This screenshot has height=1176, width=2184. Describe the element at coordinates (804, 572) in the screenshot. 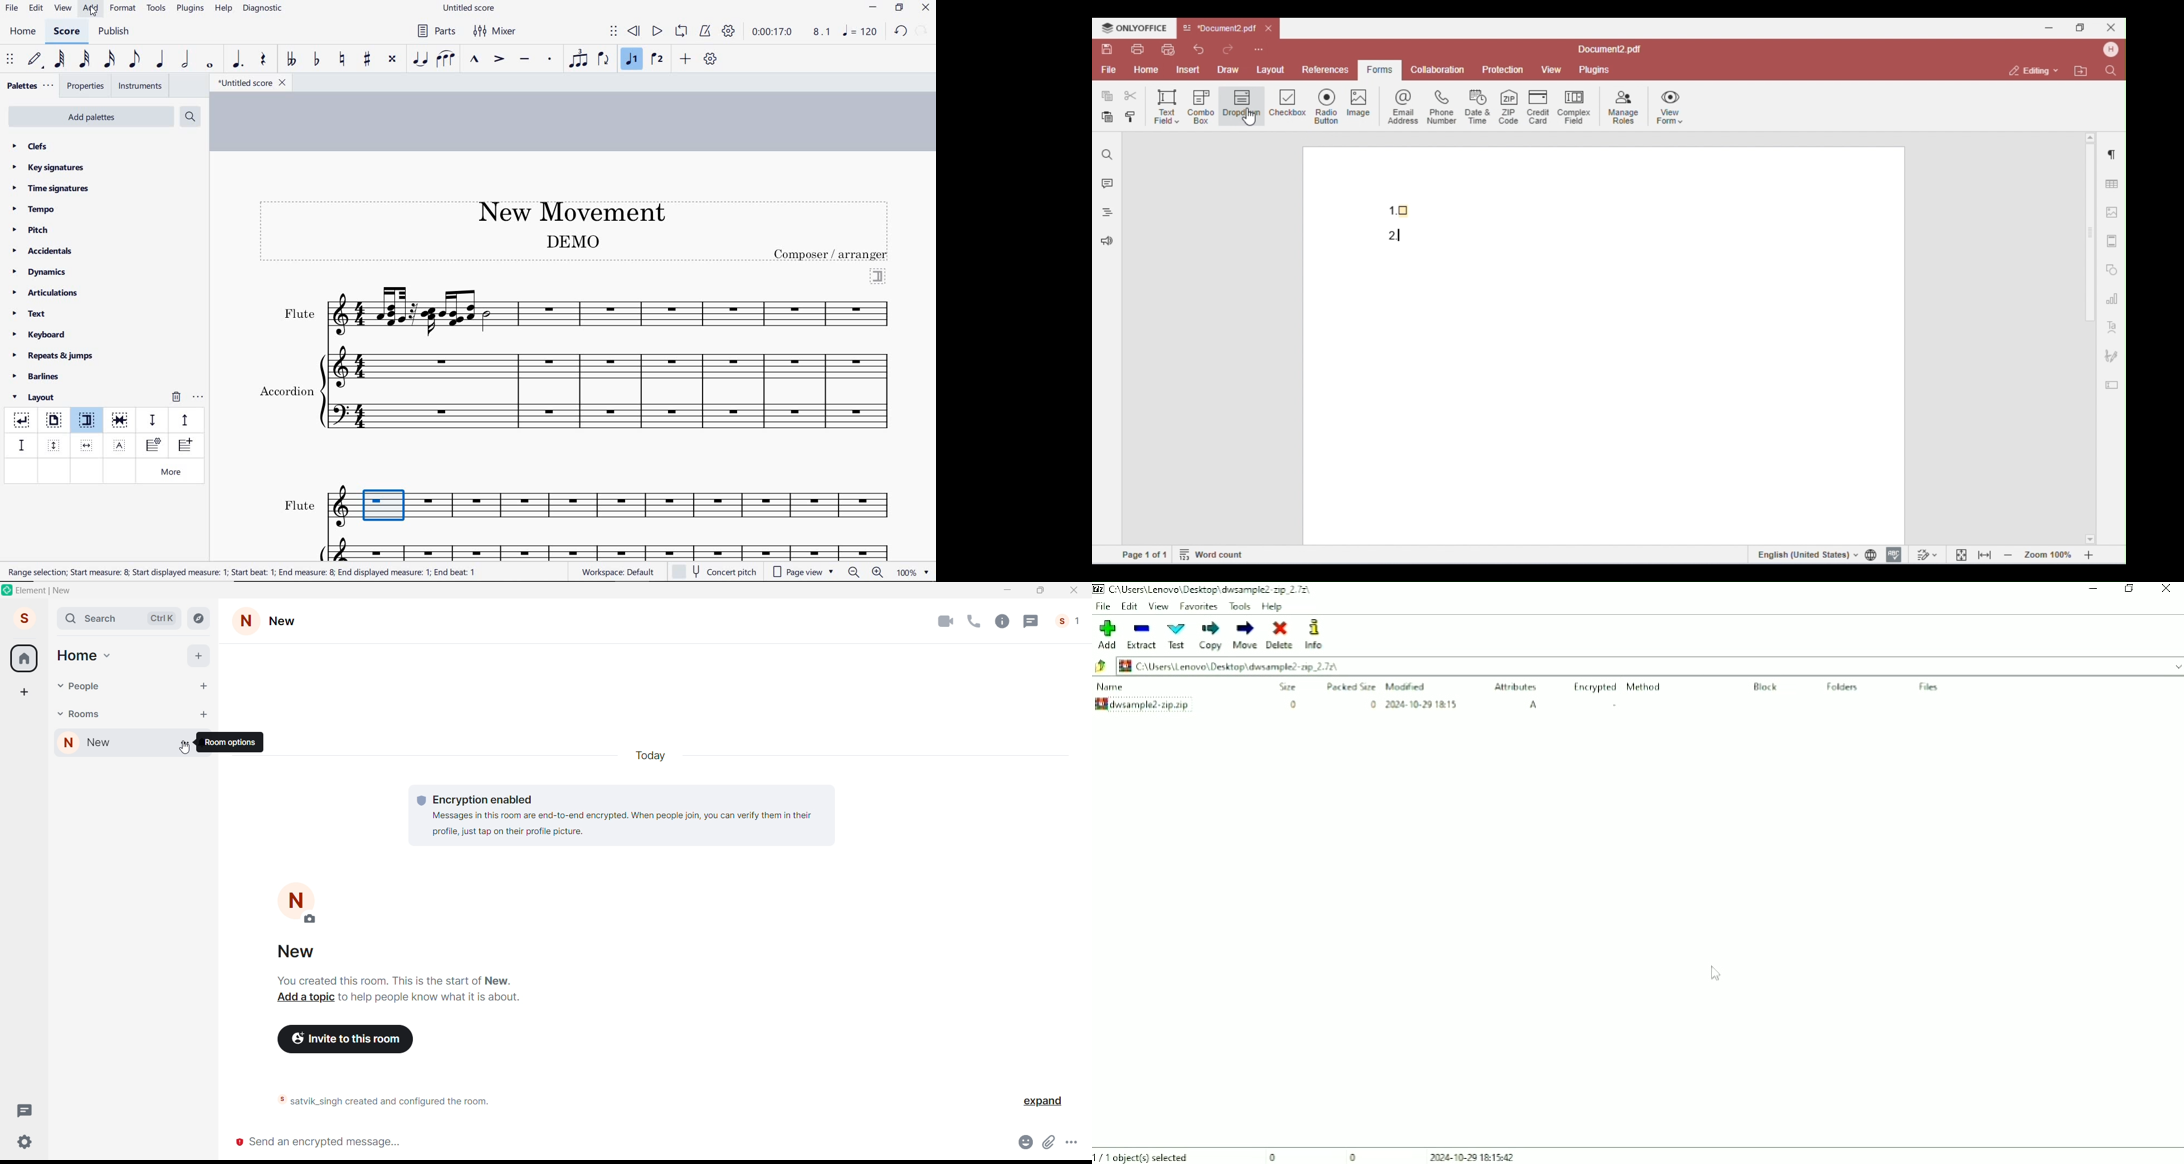

I see `page view` at that location.